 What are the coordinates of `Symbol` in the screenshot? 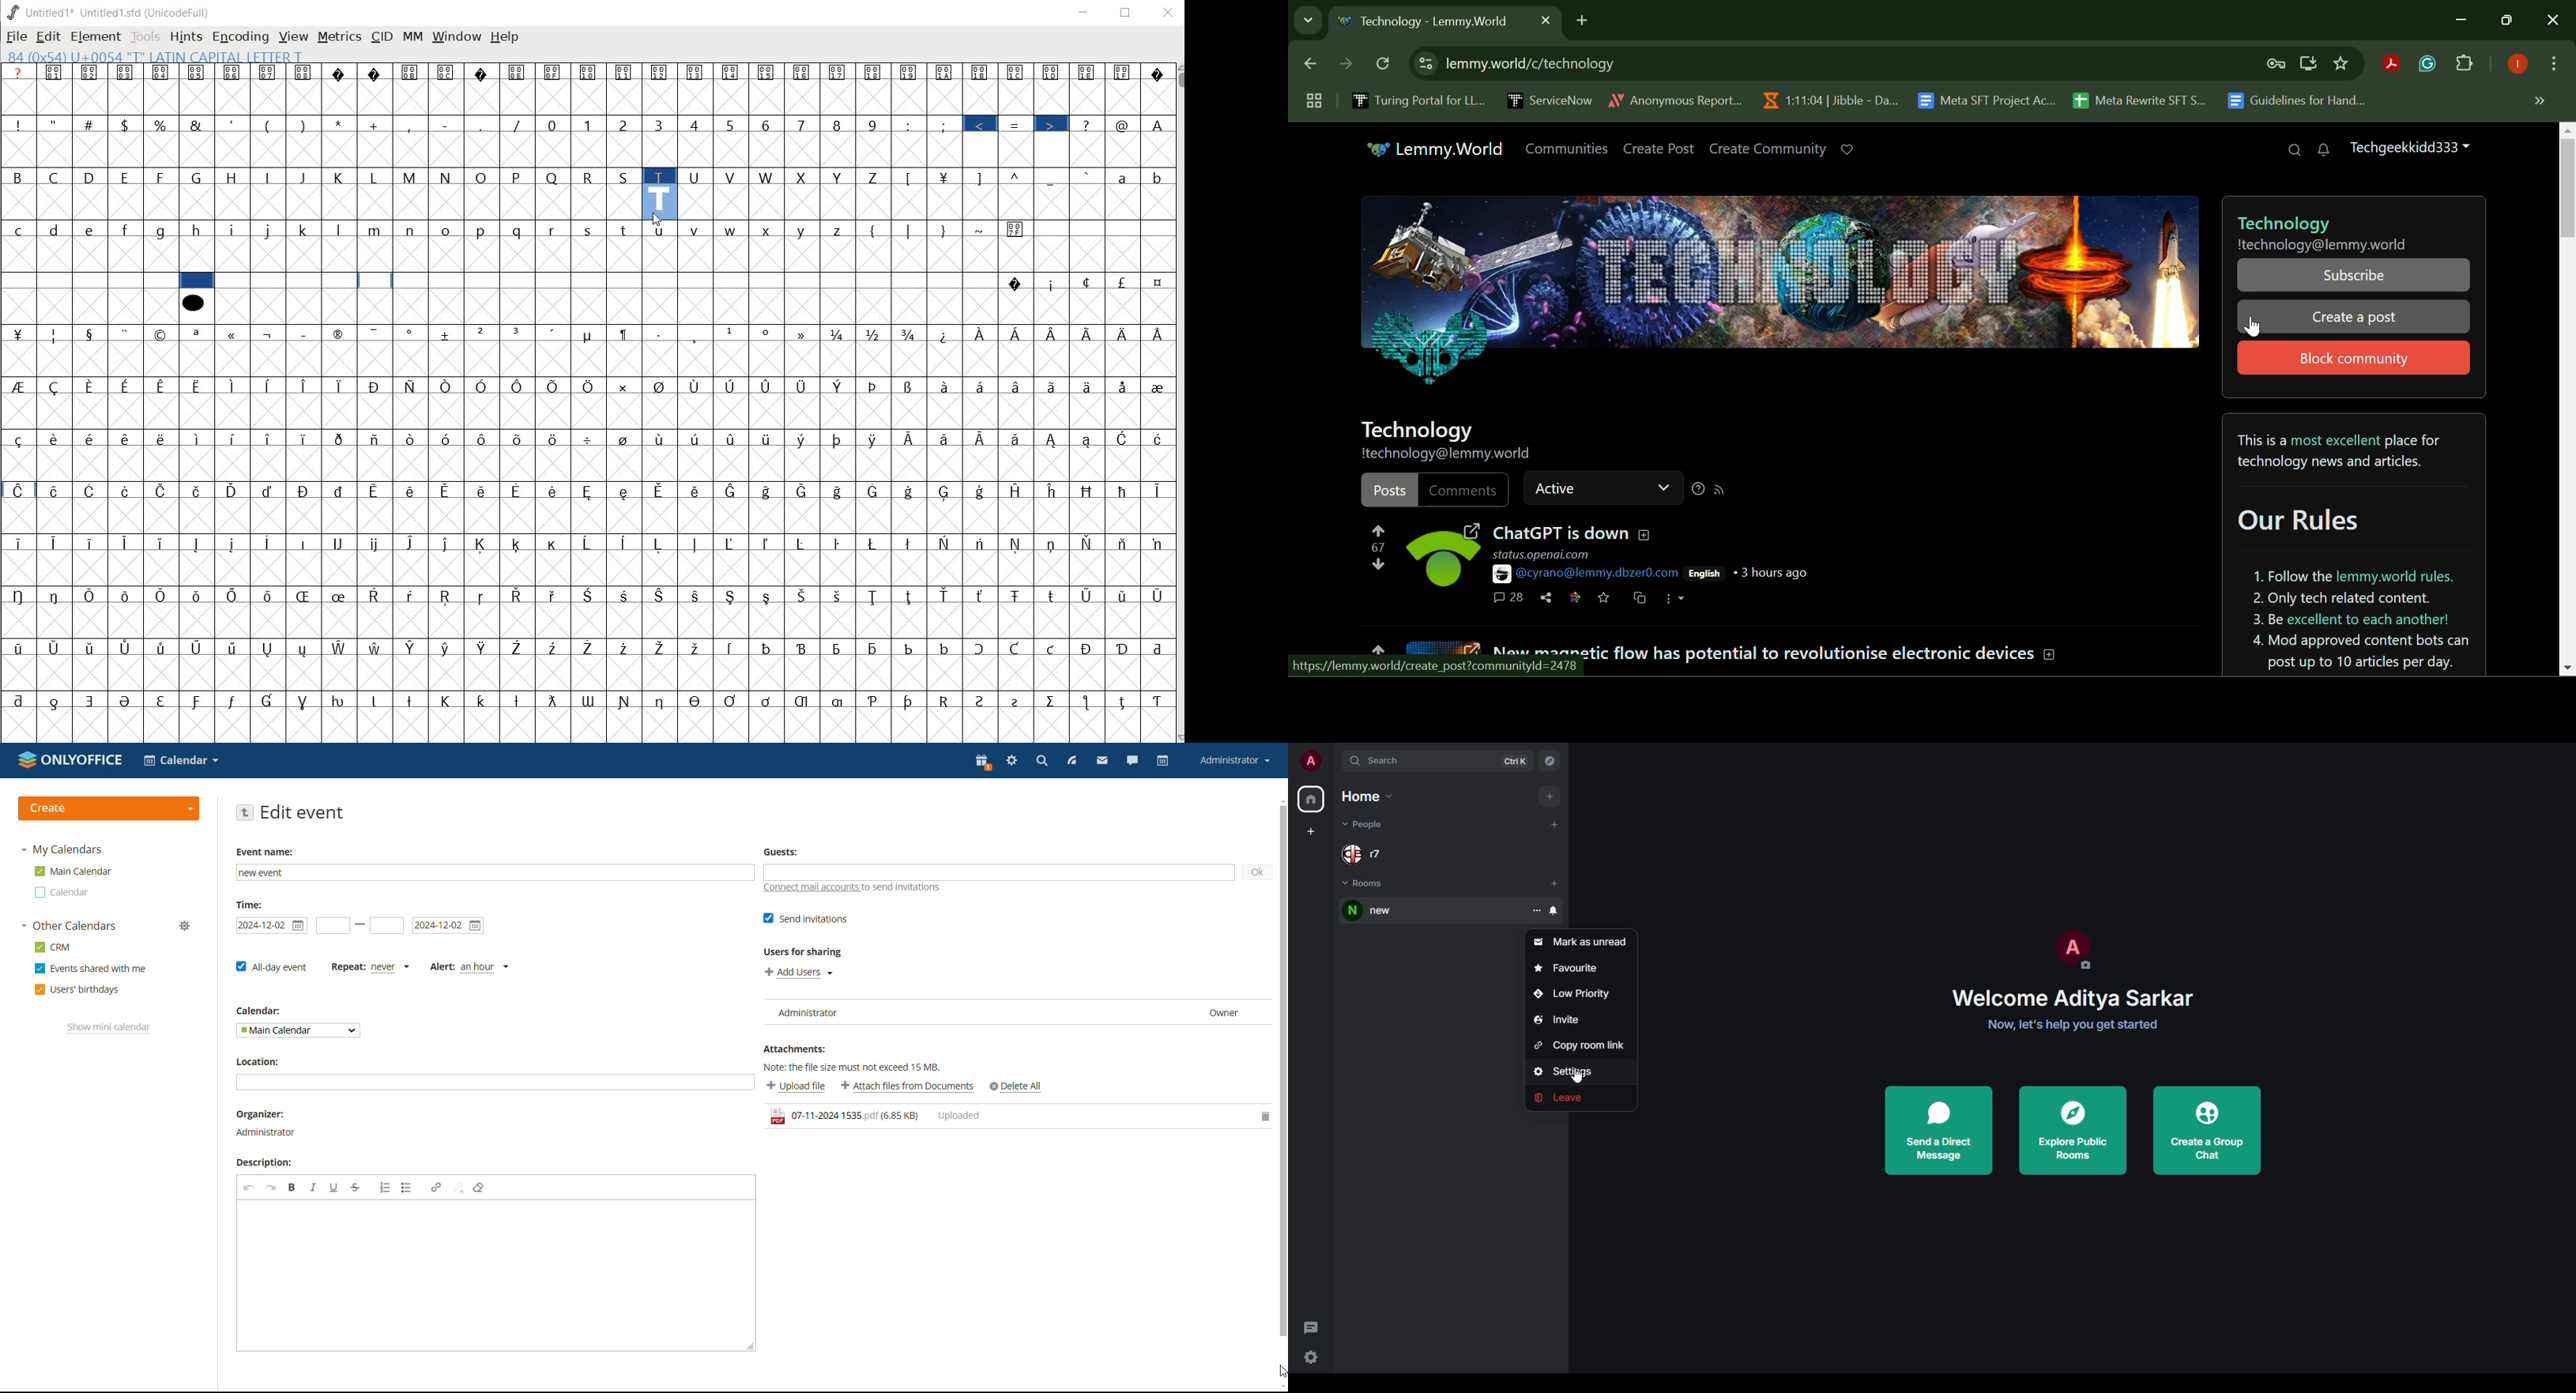 It's located at (268, 491).